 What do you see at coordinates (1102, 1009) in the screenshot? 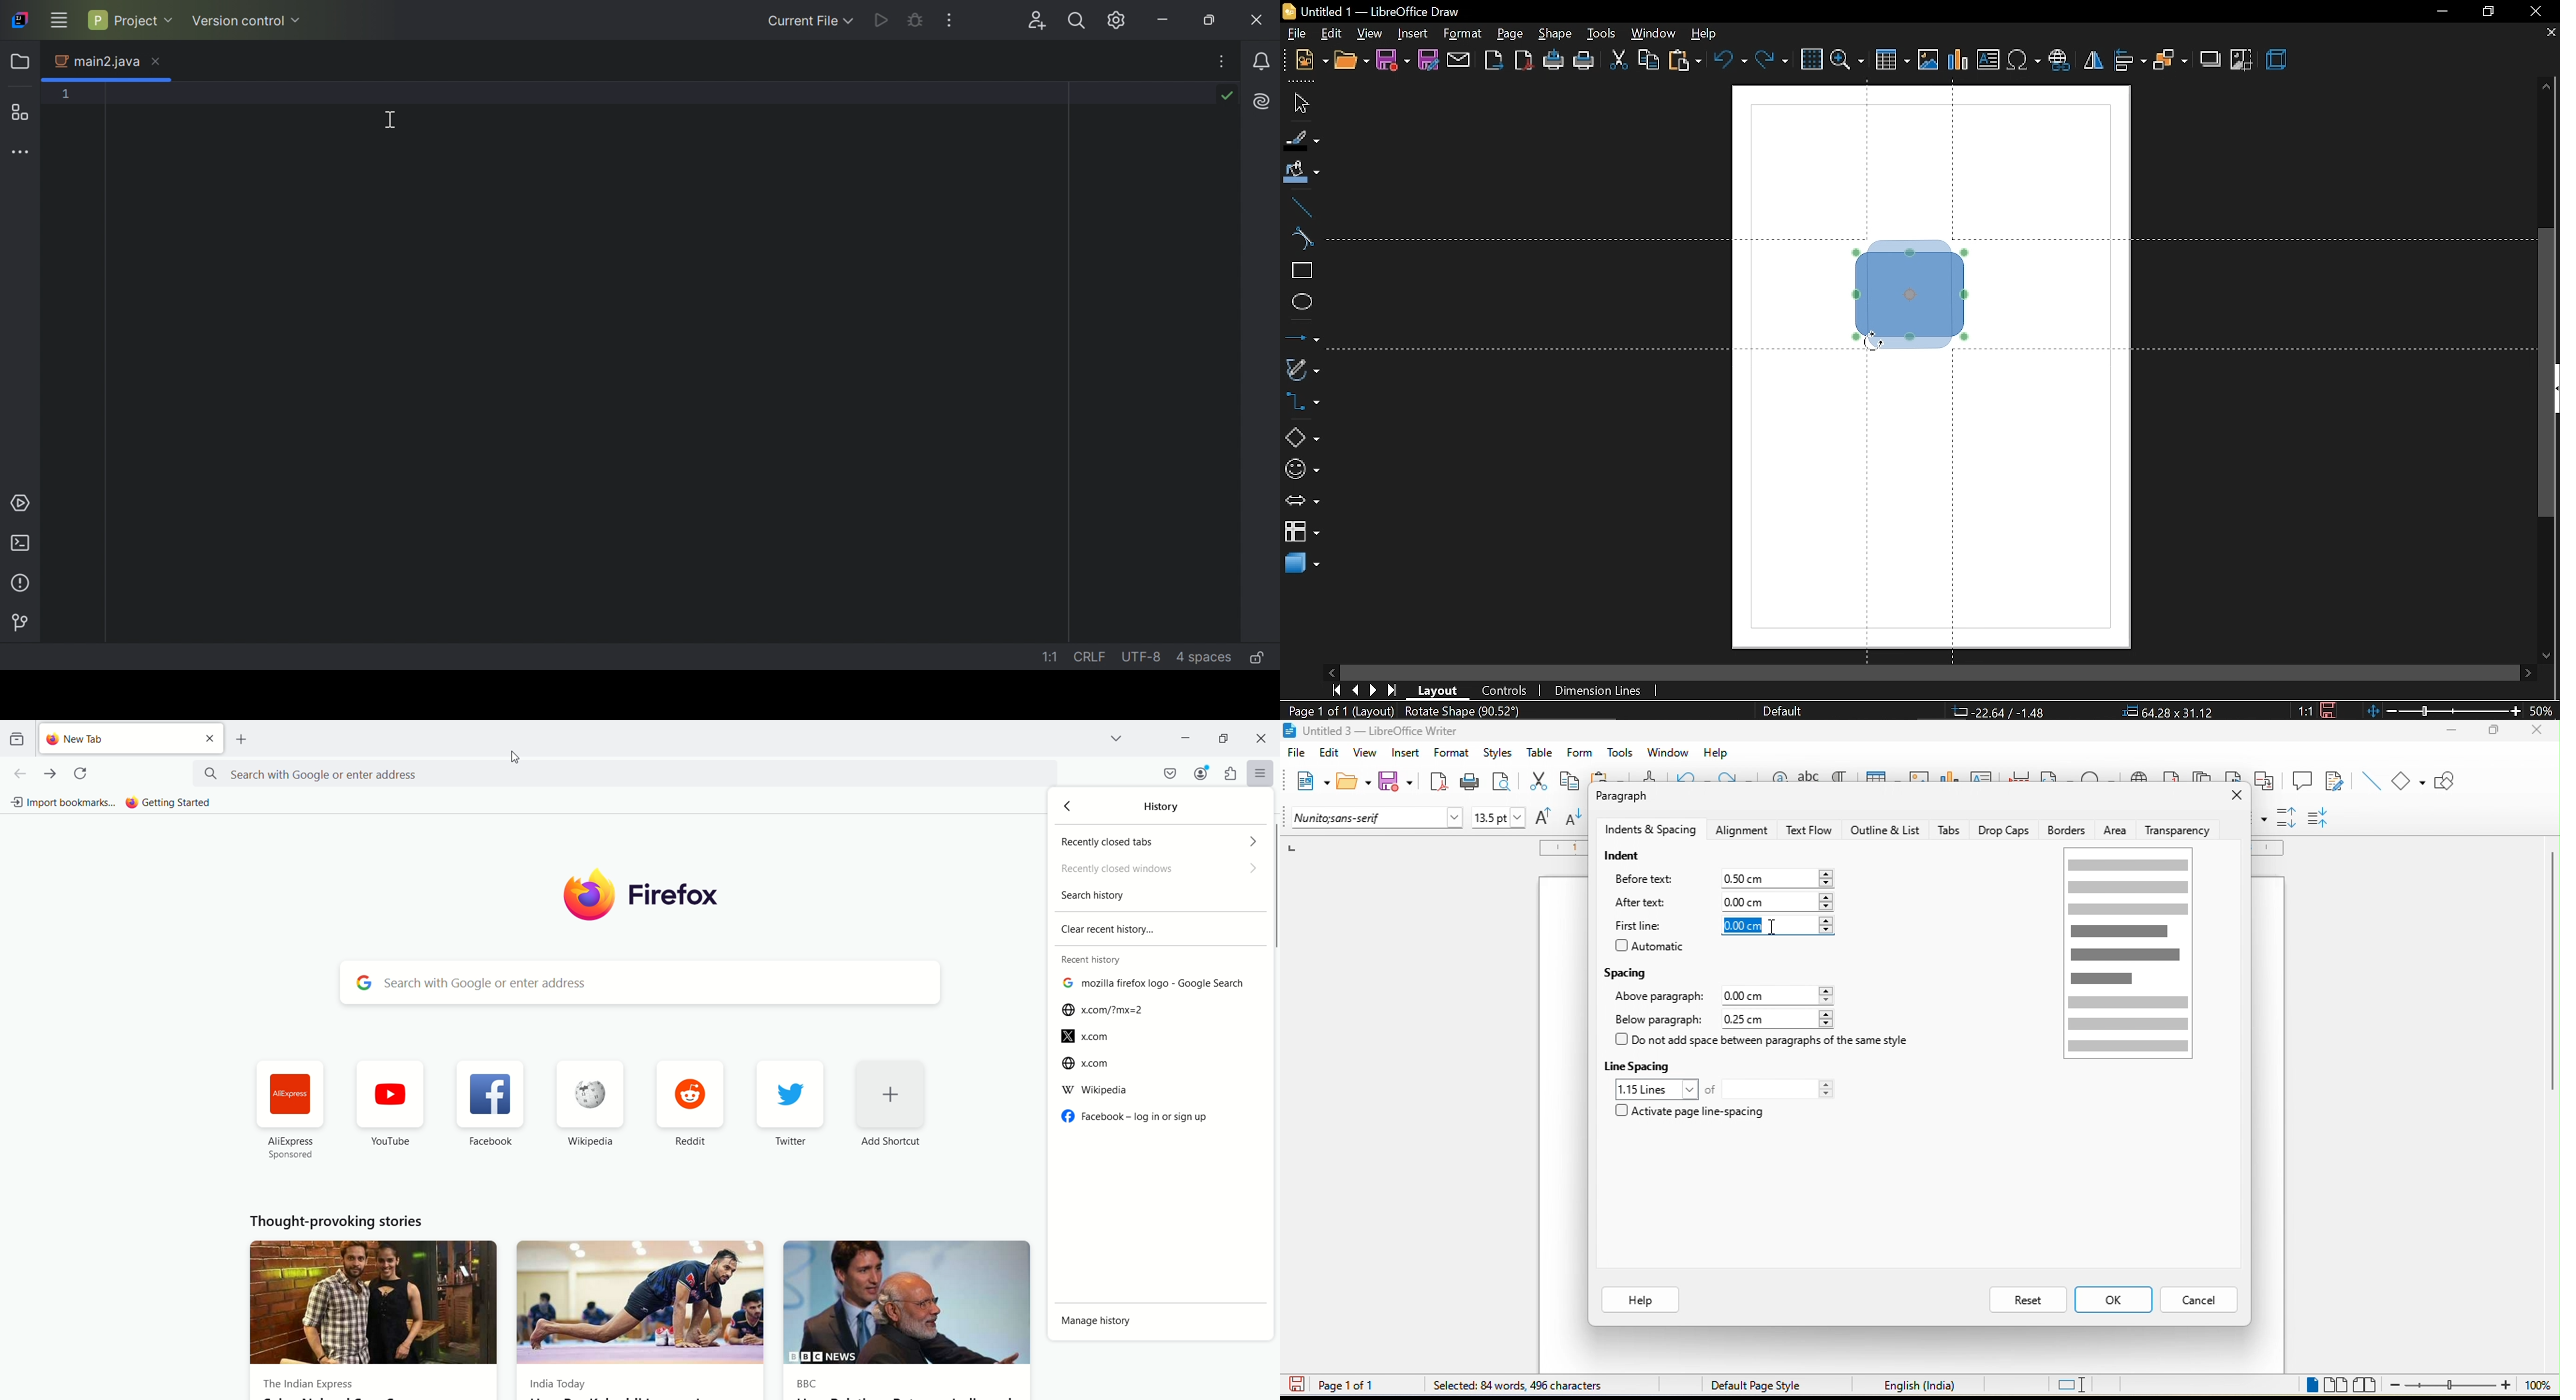
I see `x.com/?mx=2` at bounding box center [1102, 1009].